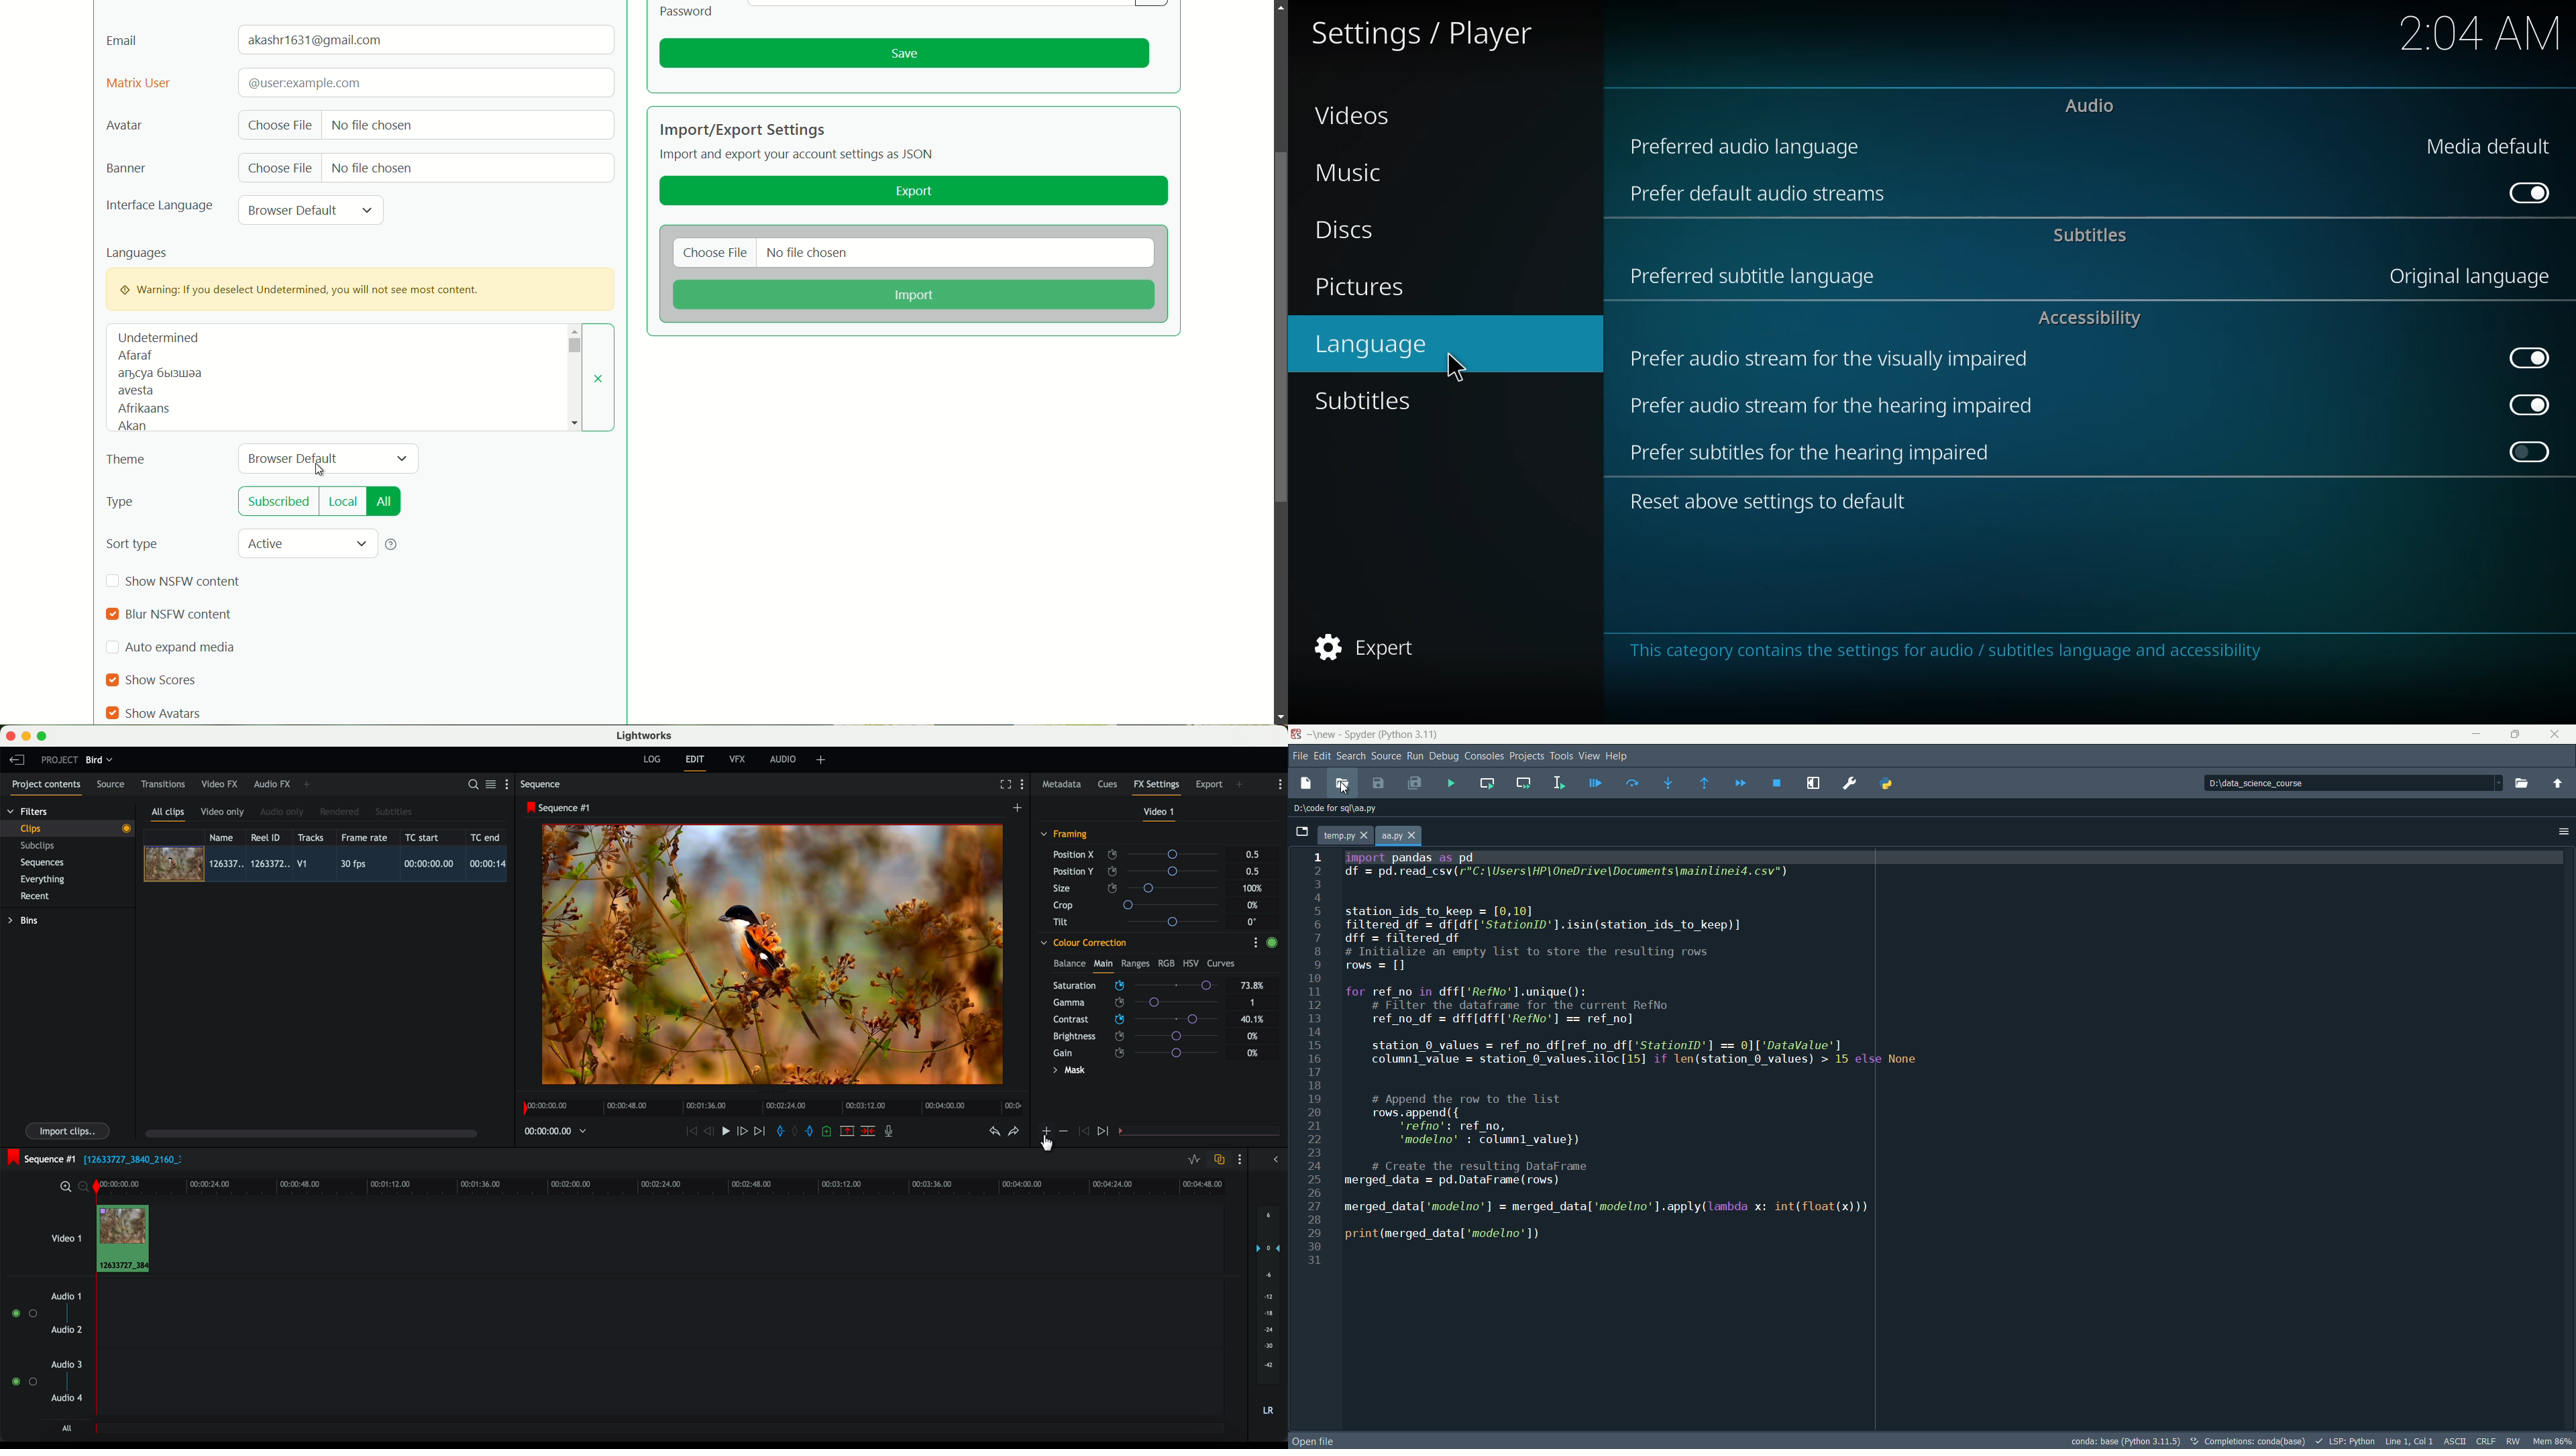 This screenshot has height=1456, width=2576. Describe the element at coordinates (759, 1132) in the screenshot. I see `move foward` at that location.